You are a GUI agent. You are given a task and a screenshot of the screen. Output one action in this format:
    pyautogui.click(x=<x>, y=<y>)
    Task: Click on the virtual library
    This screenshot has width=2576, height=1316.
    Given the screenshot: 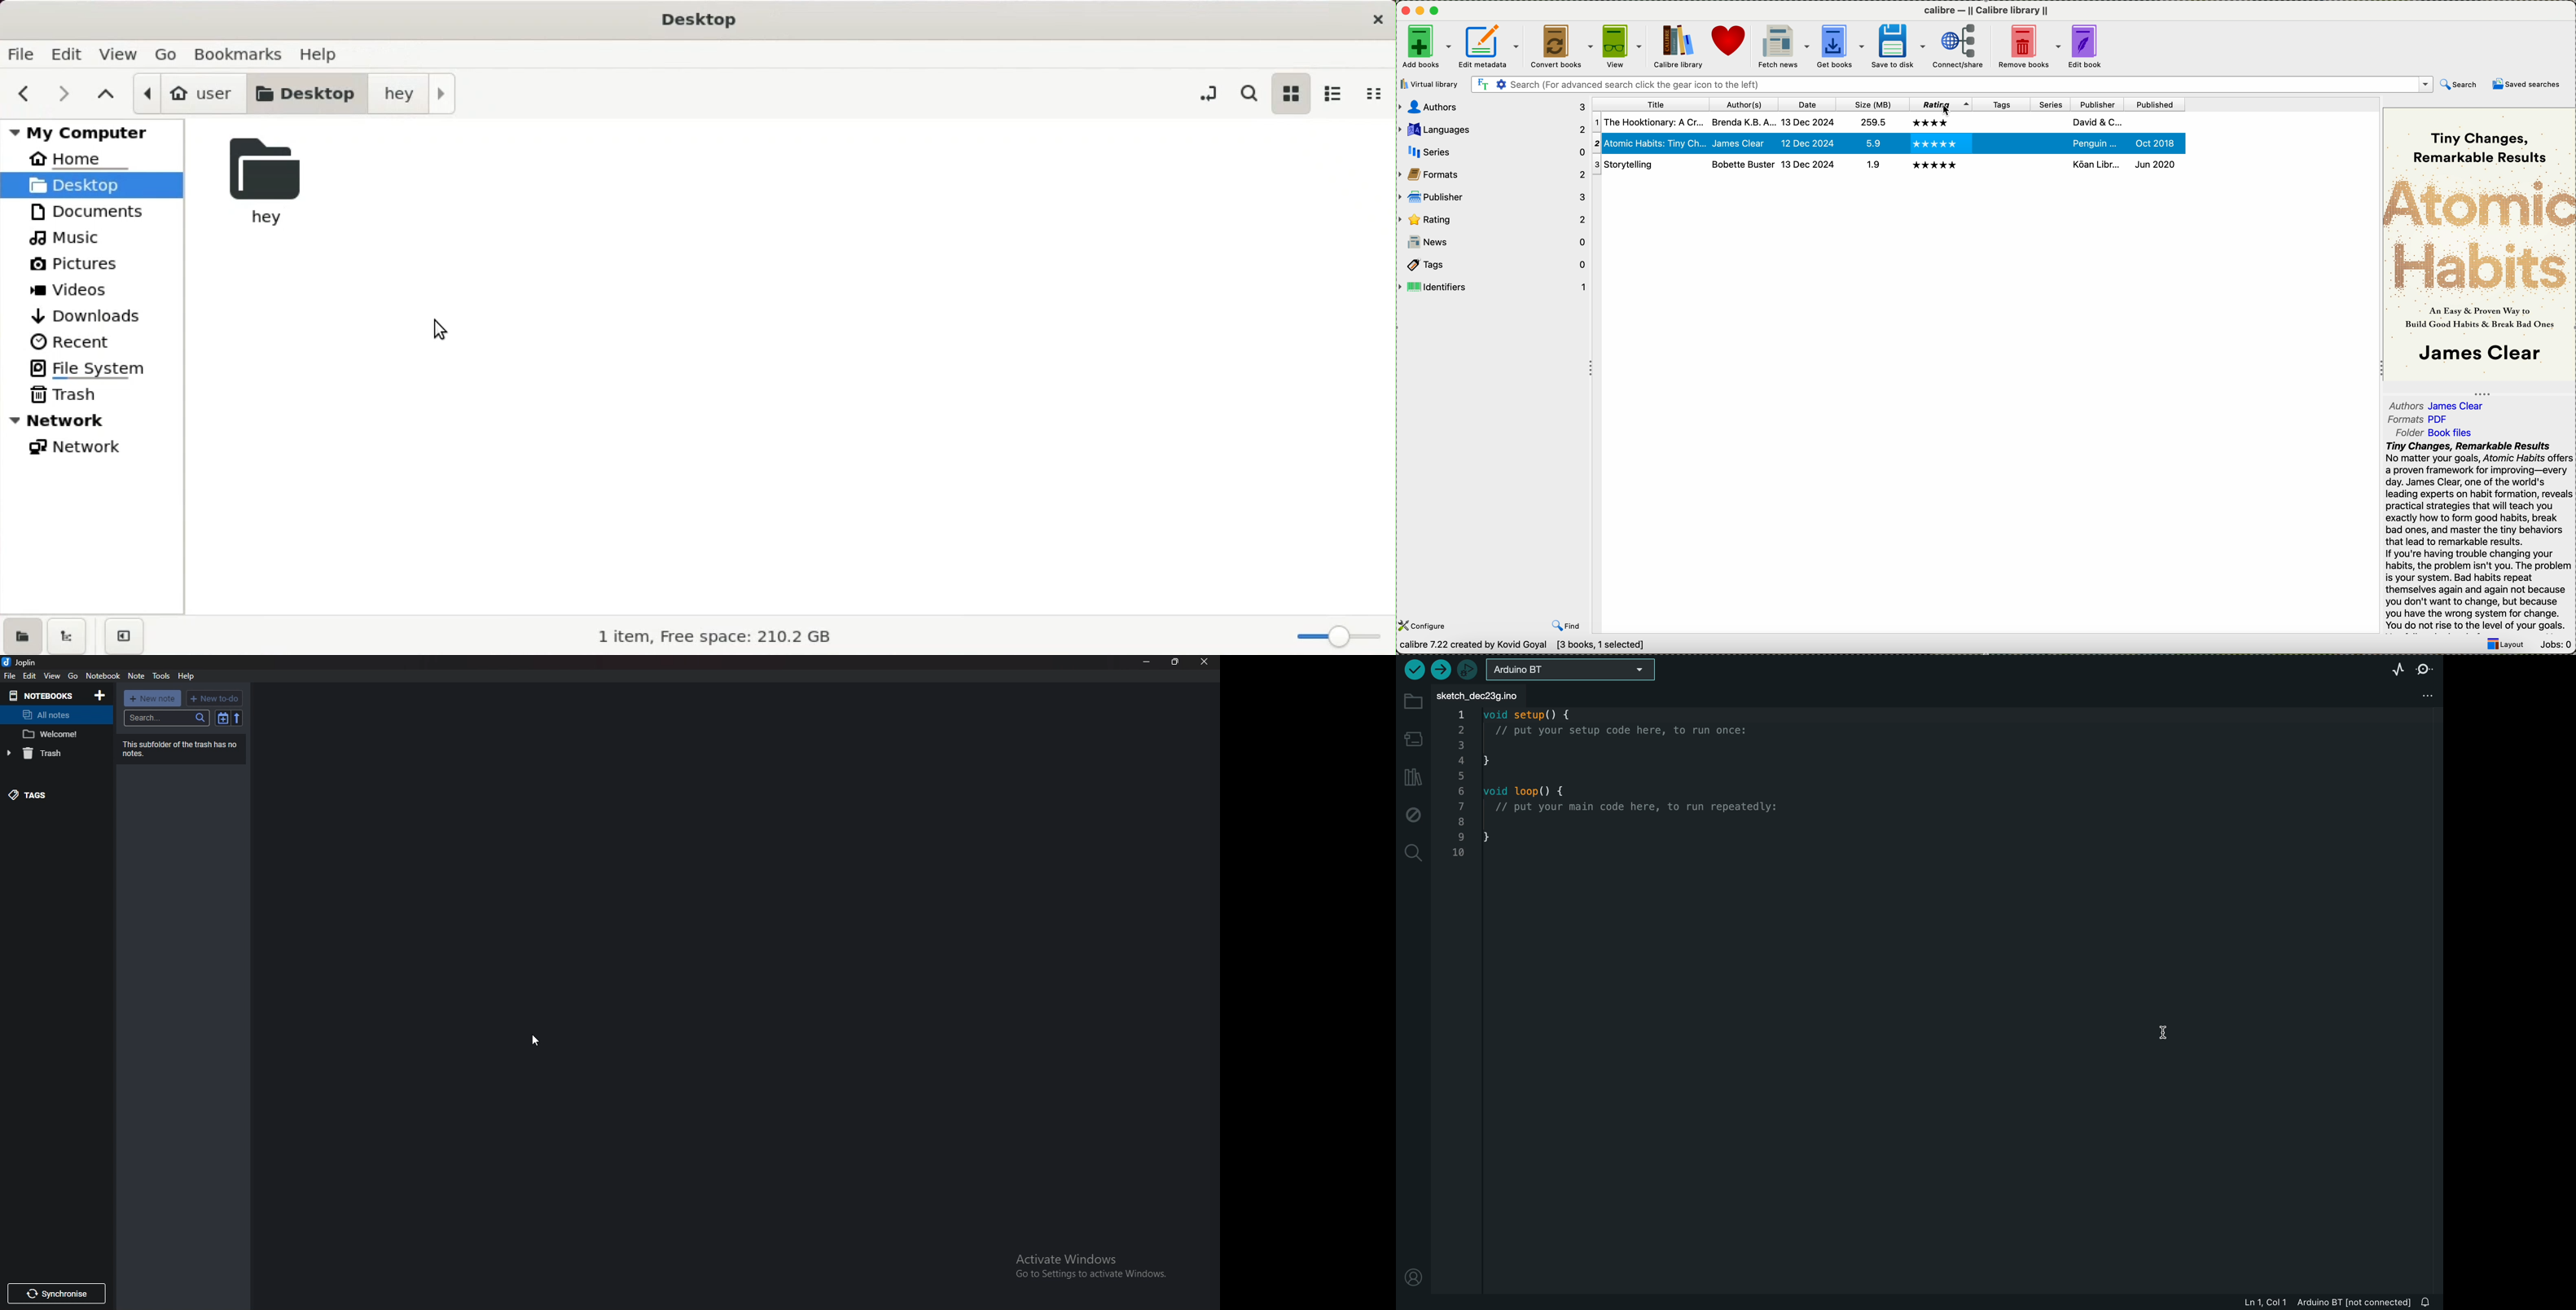 What is the action you would take?
    pyautogui.click(x=1429, y=84)
    